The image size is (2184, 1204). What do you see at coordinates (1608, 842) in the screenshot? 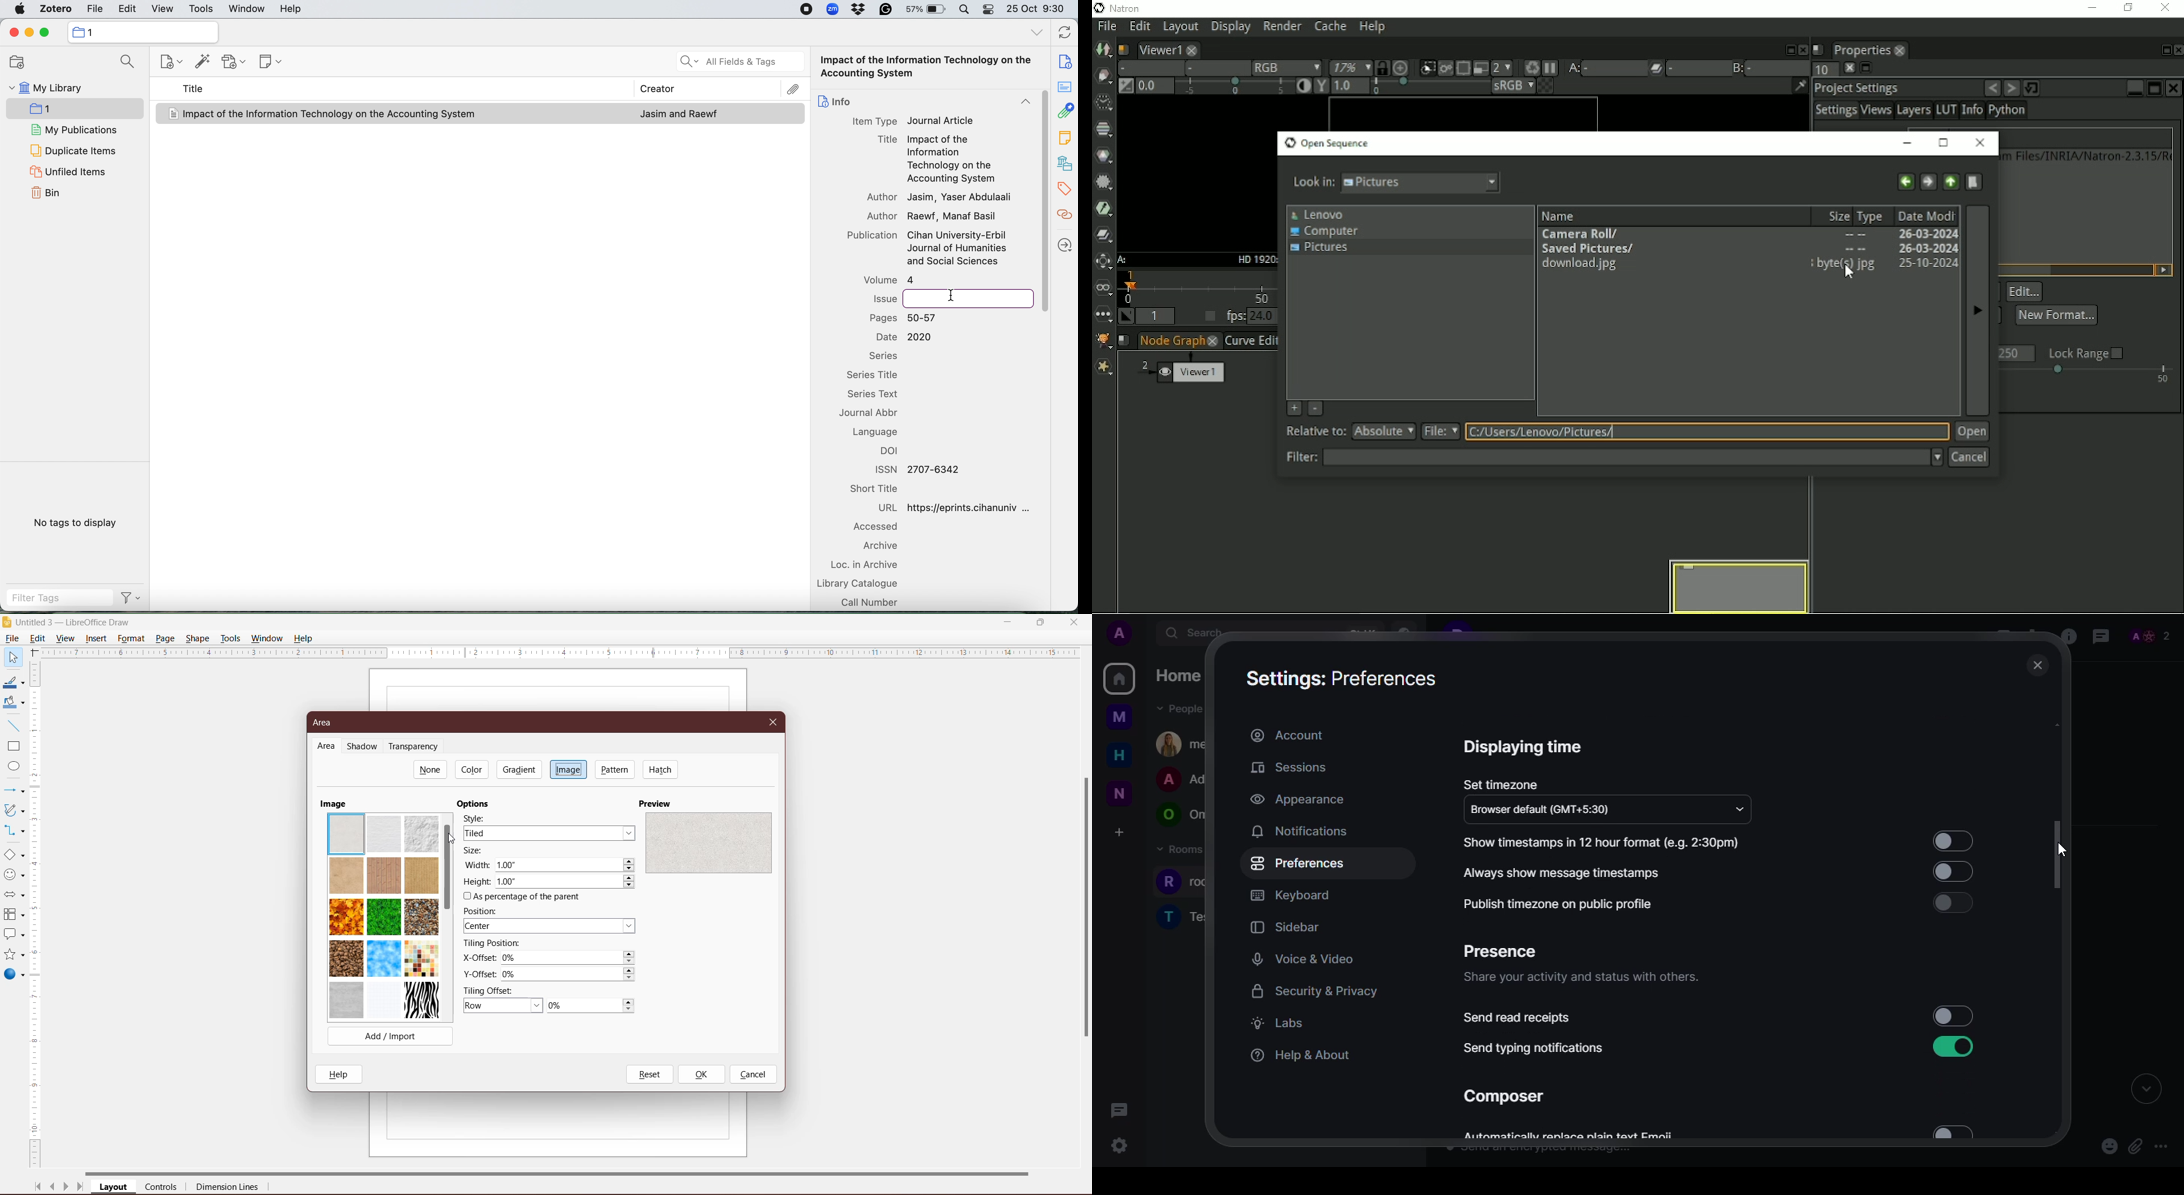
I see `Show timestamps in 12 hour format (e.g. 2:30pm)` at bounding box center [1608, 842].